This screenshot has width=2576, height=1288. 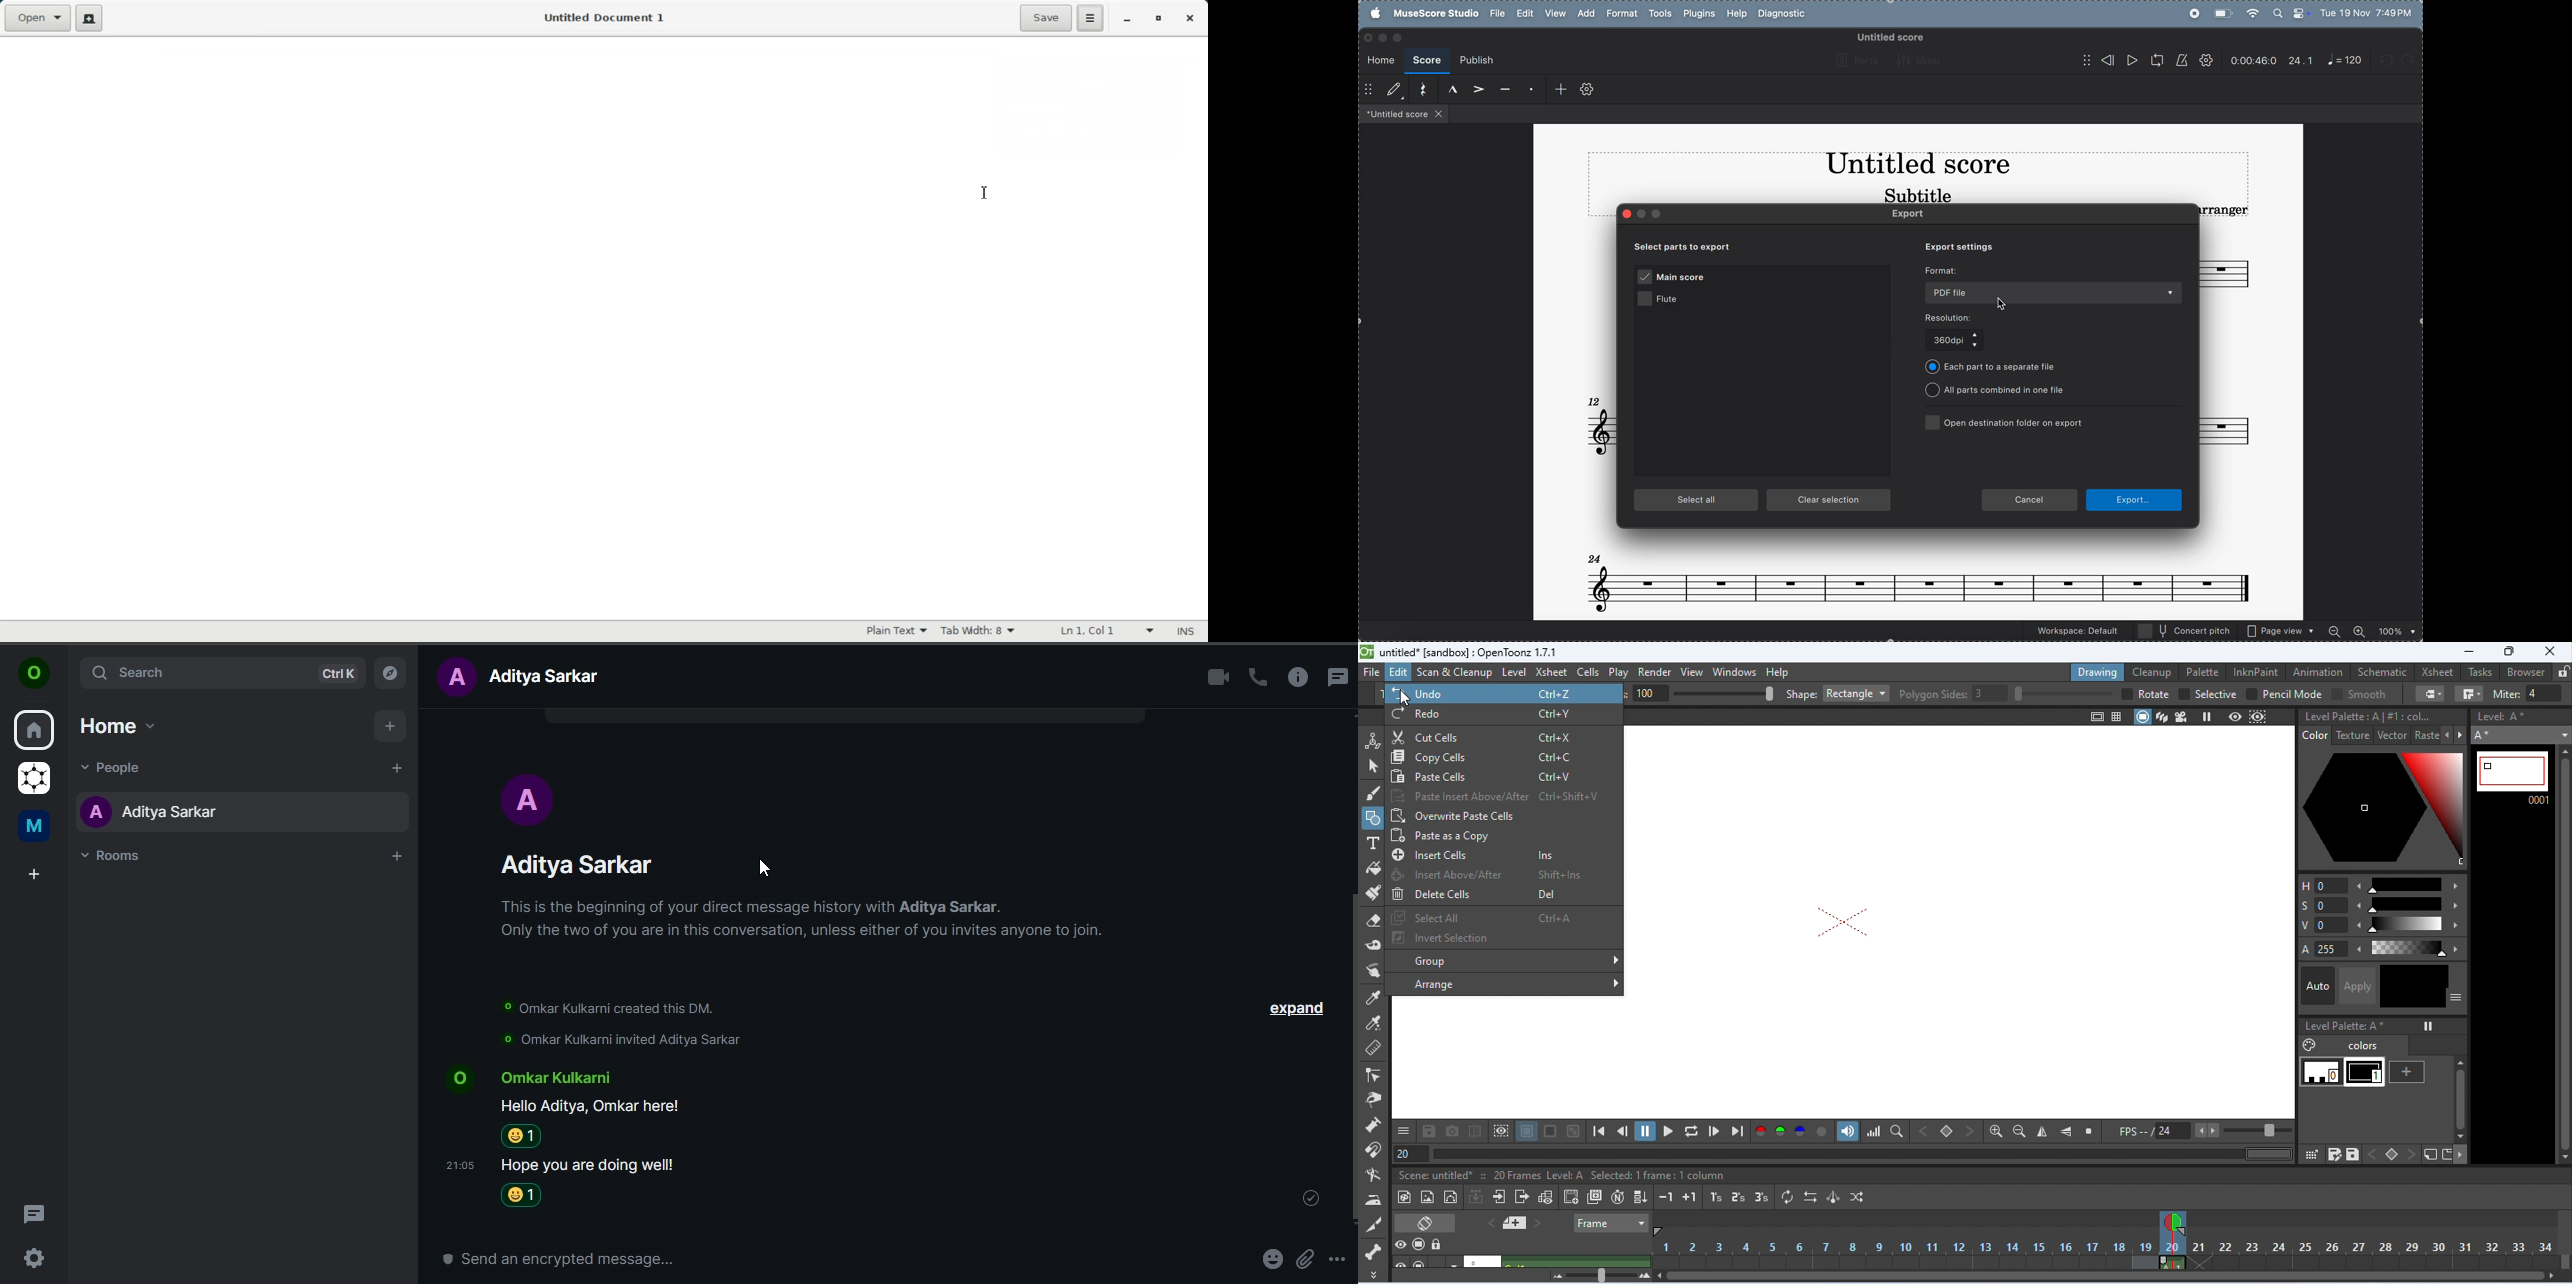 I want to click on field guide, so click(x=2118, y=718).